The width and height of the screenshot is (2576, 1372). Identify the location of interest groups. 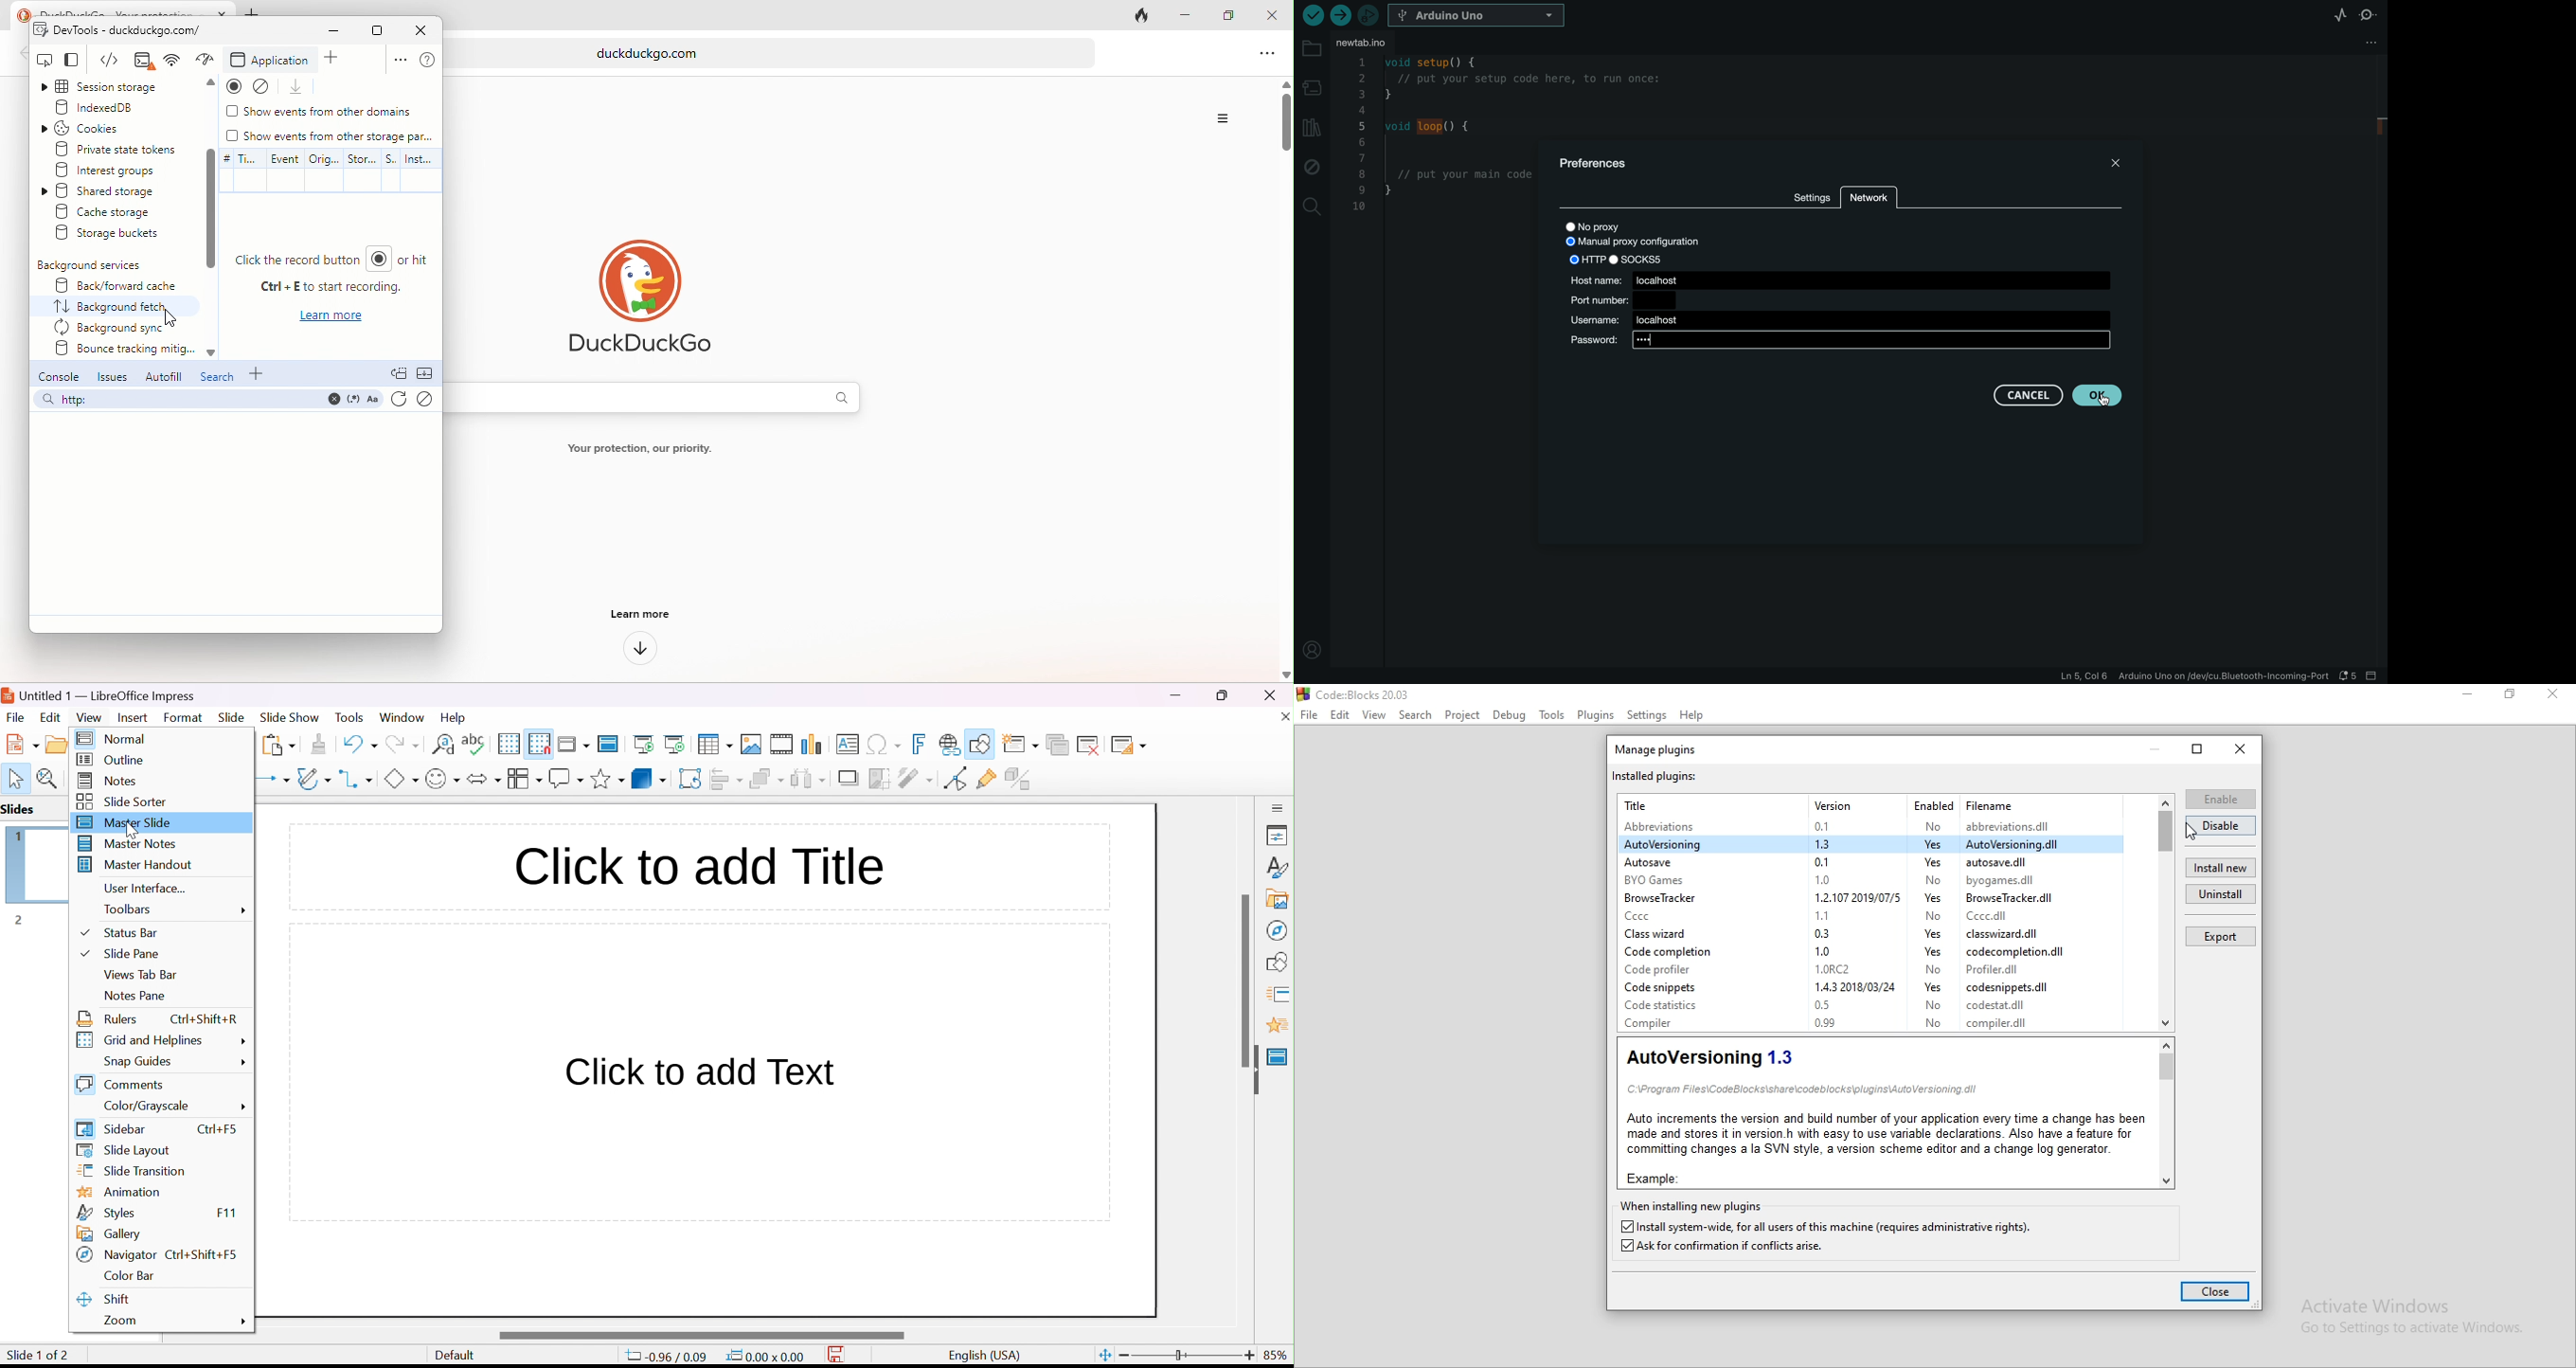
(119, 171).